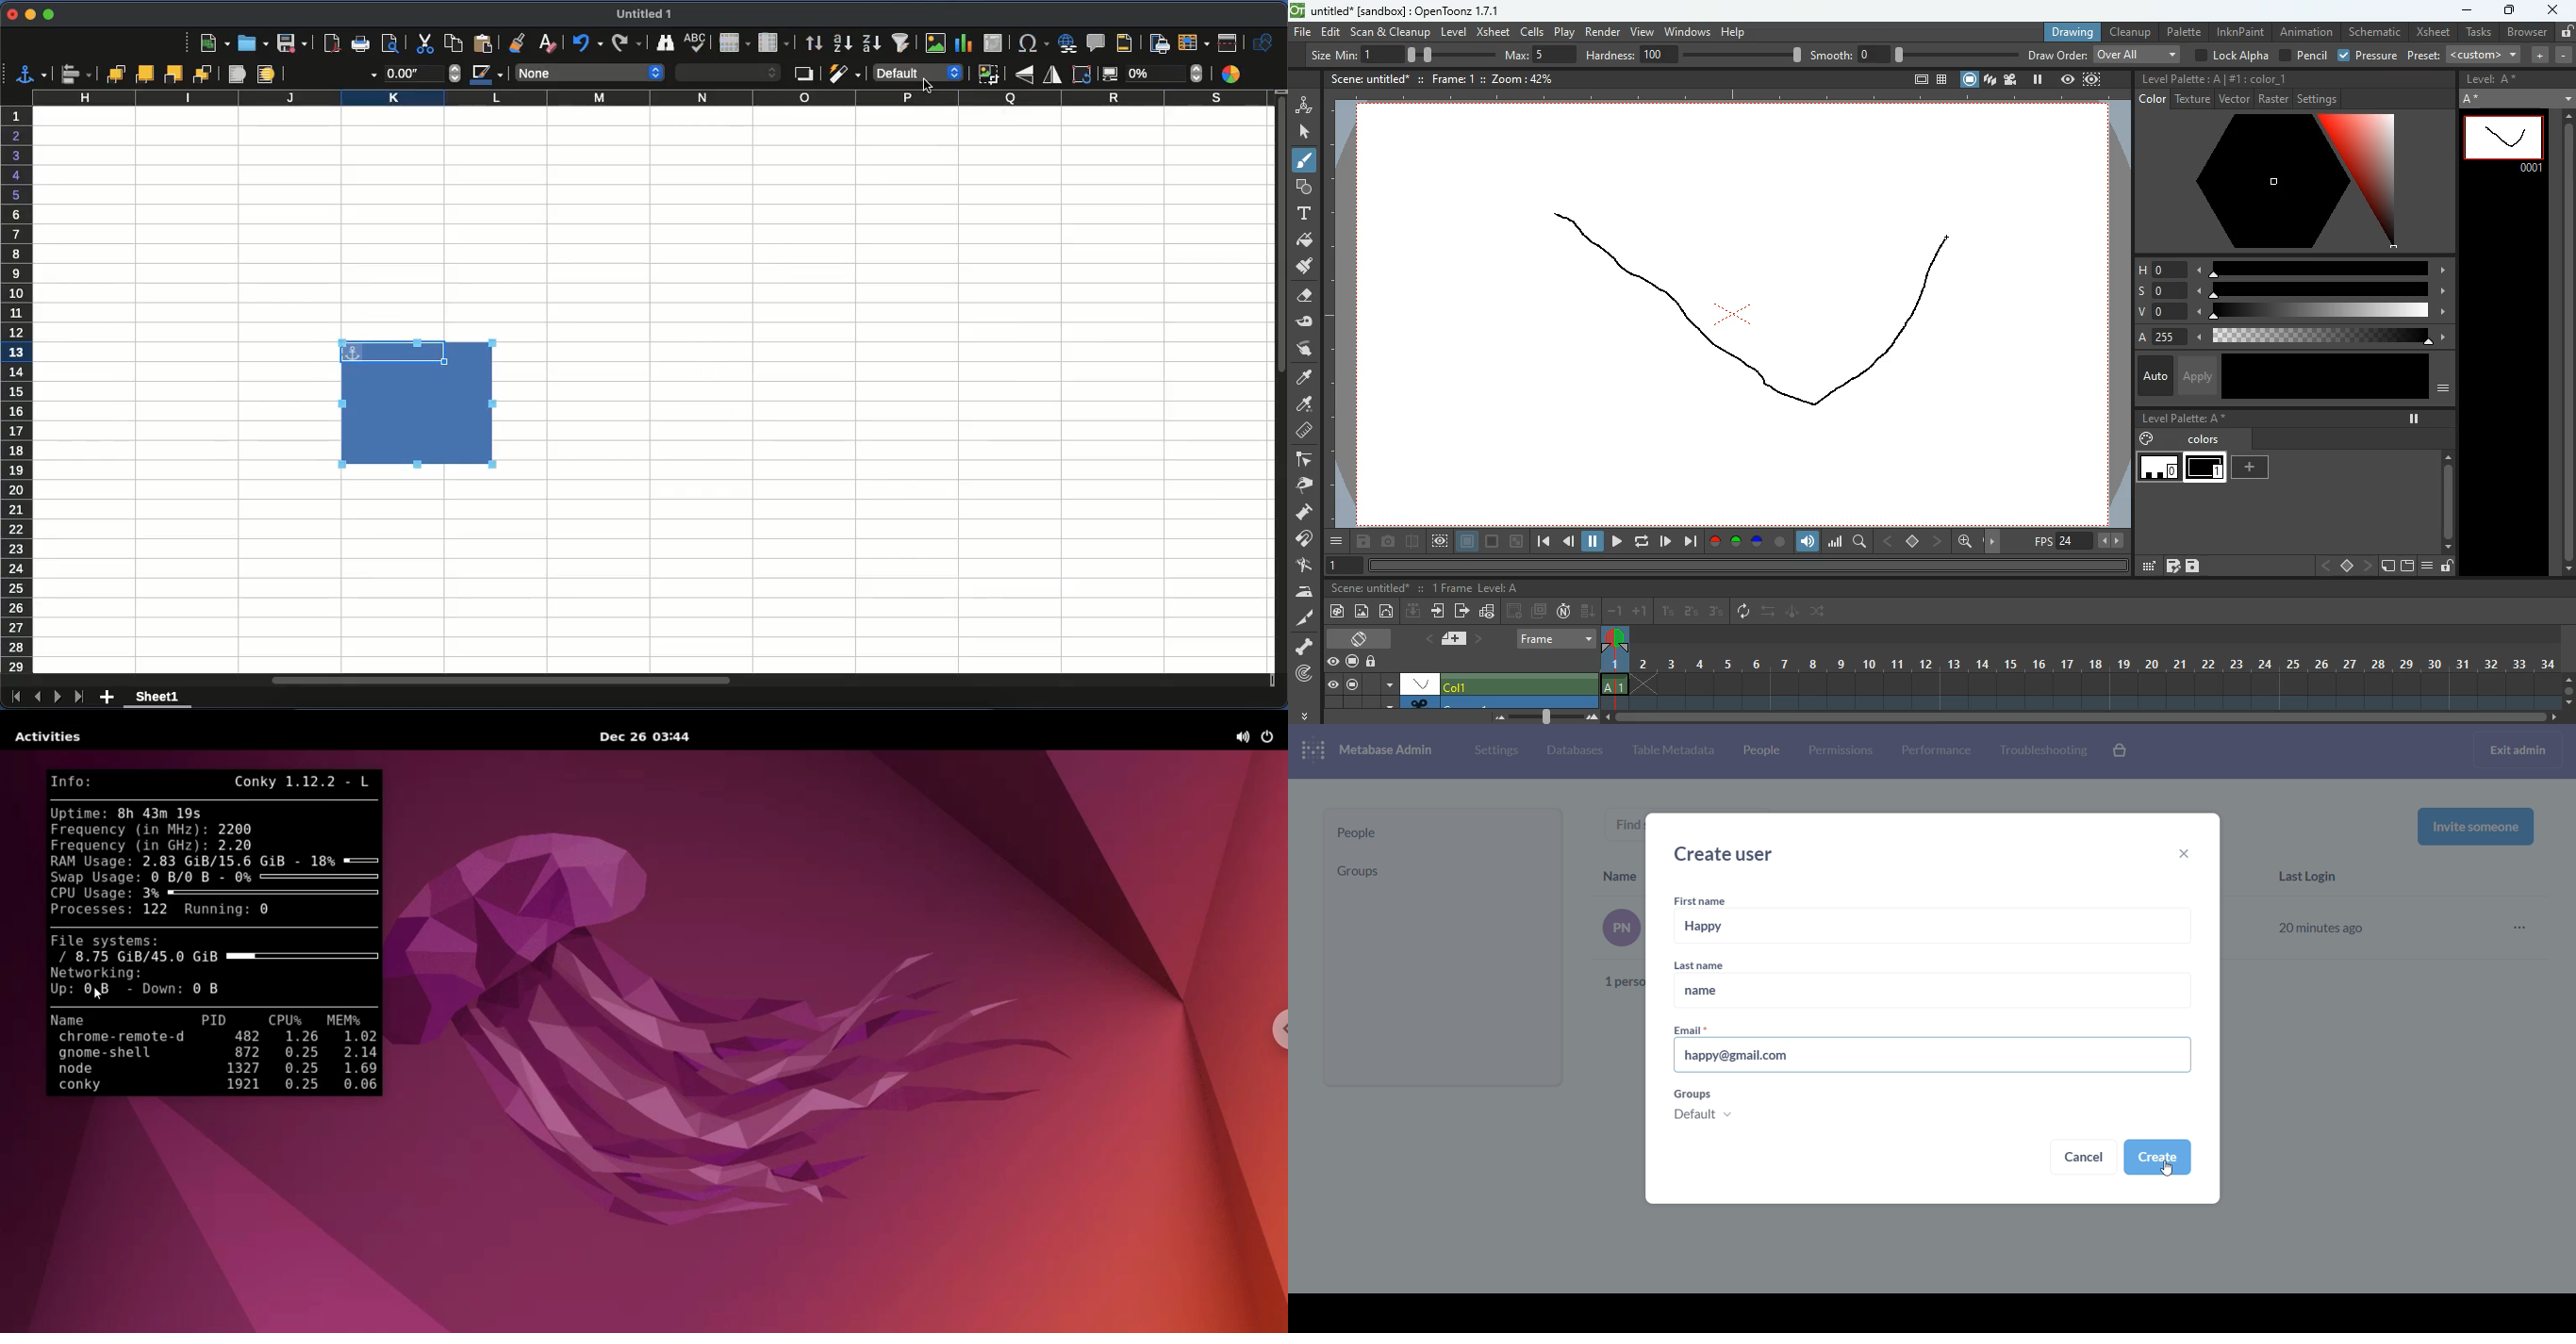 The image size is (2576, 1344). I want to click on palette, so click(2183, 31).